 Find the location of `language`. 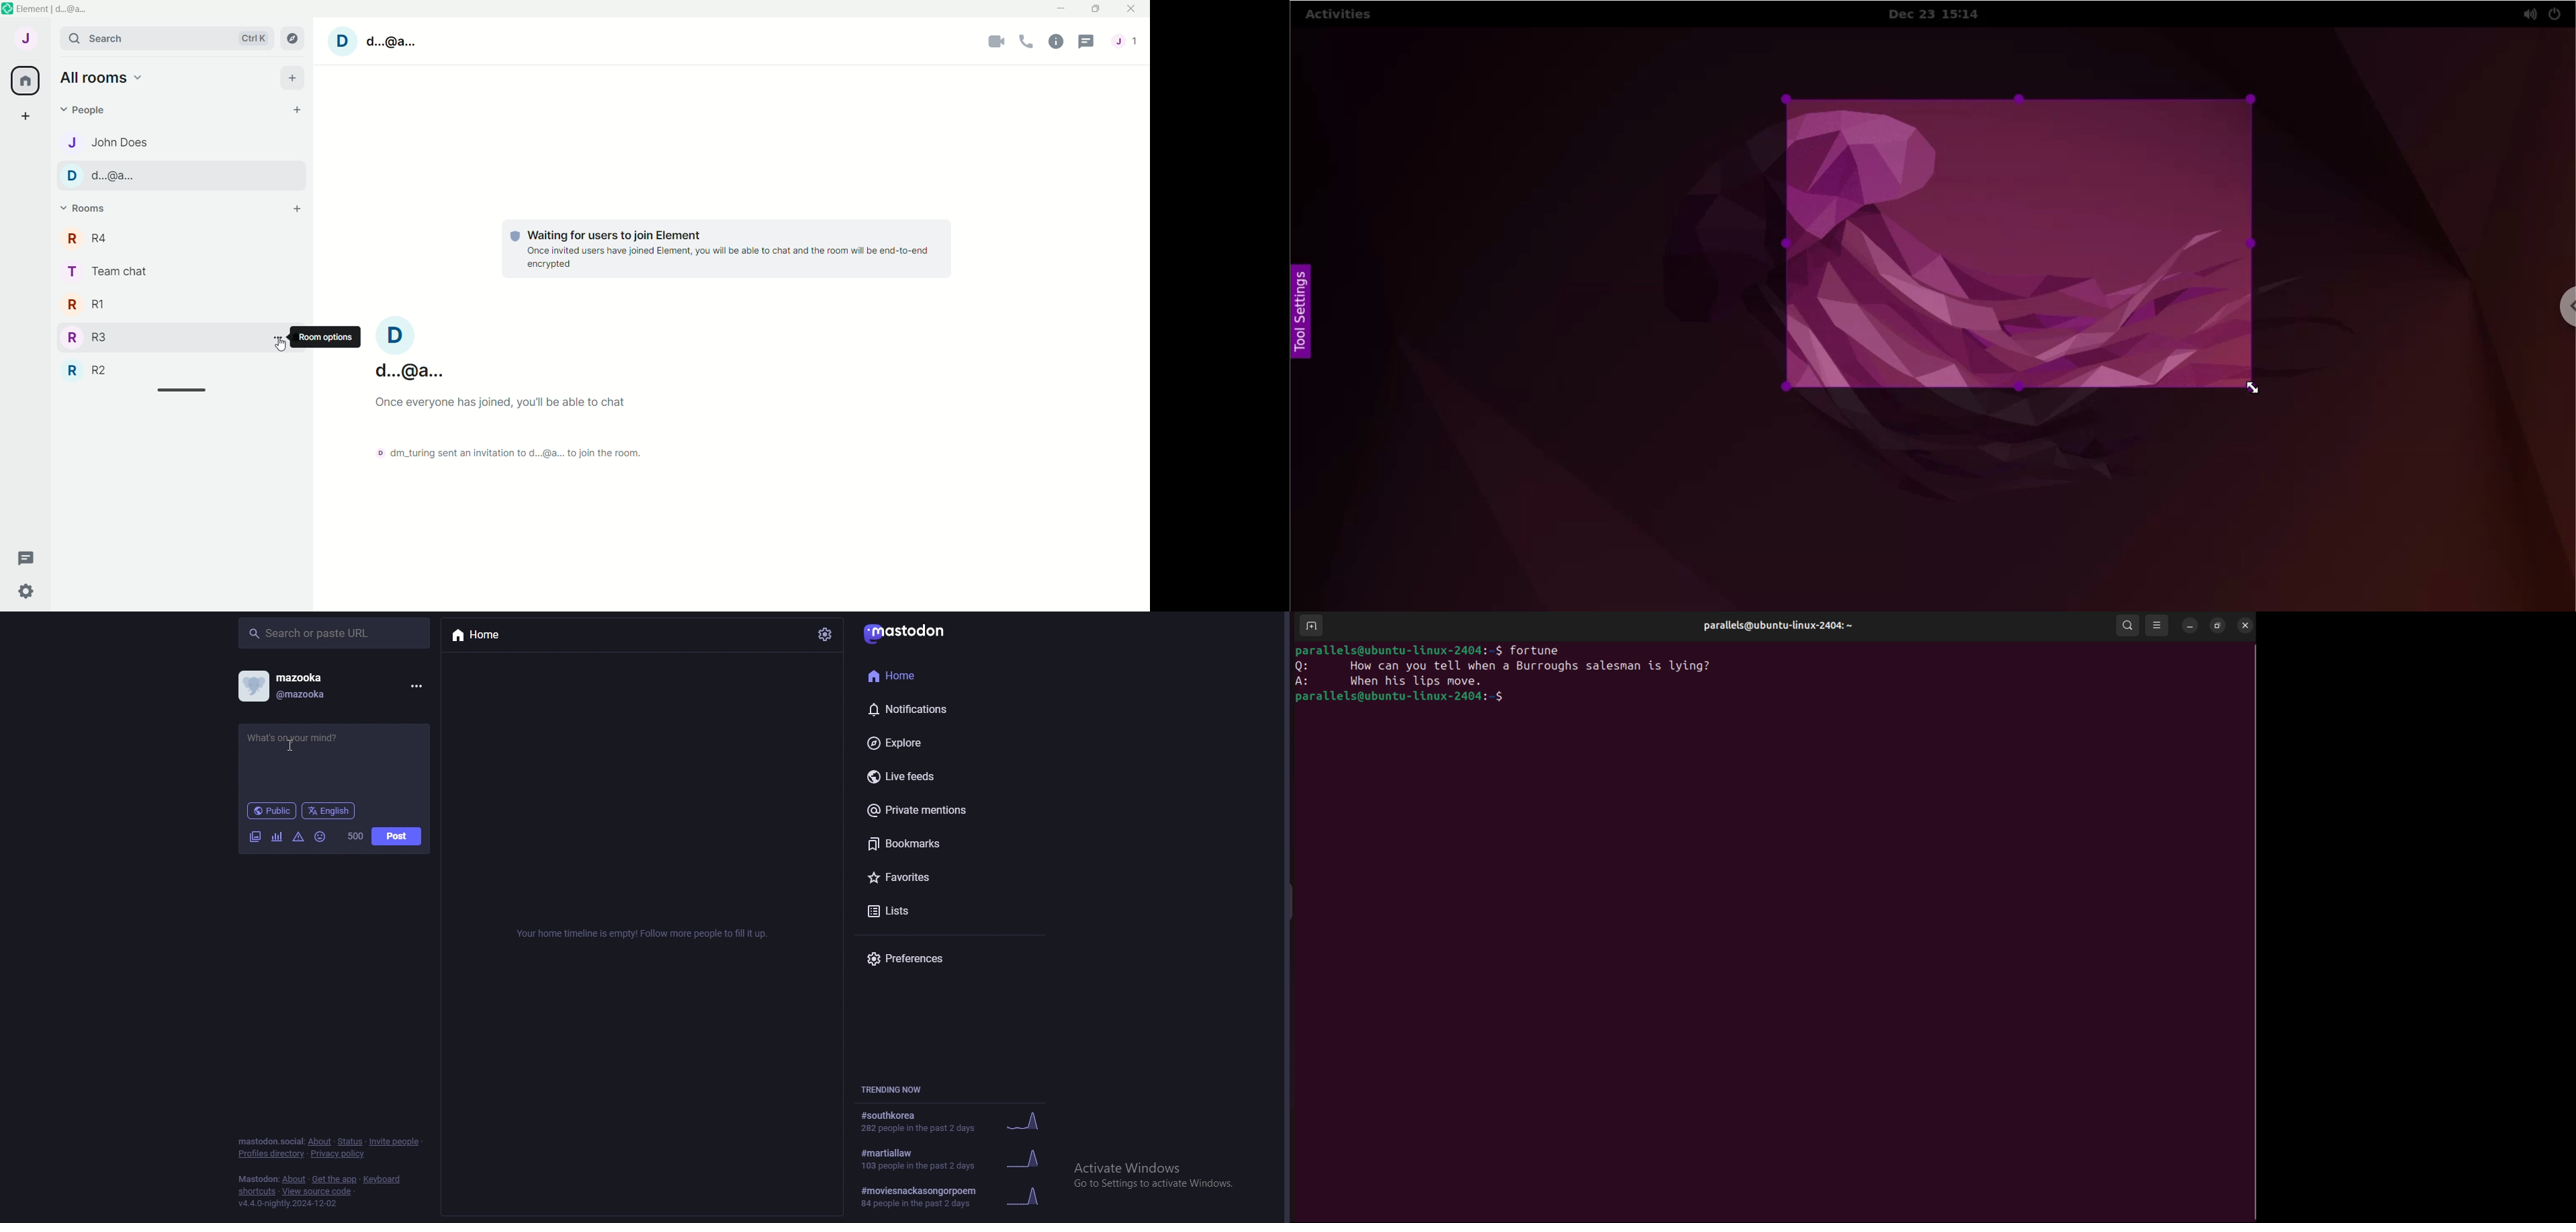

language is located at coordinates (328, 811).